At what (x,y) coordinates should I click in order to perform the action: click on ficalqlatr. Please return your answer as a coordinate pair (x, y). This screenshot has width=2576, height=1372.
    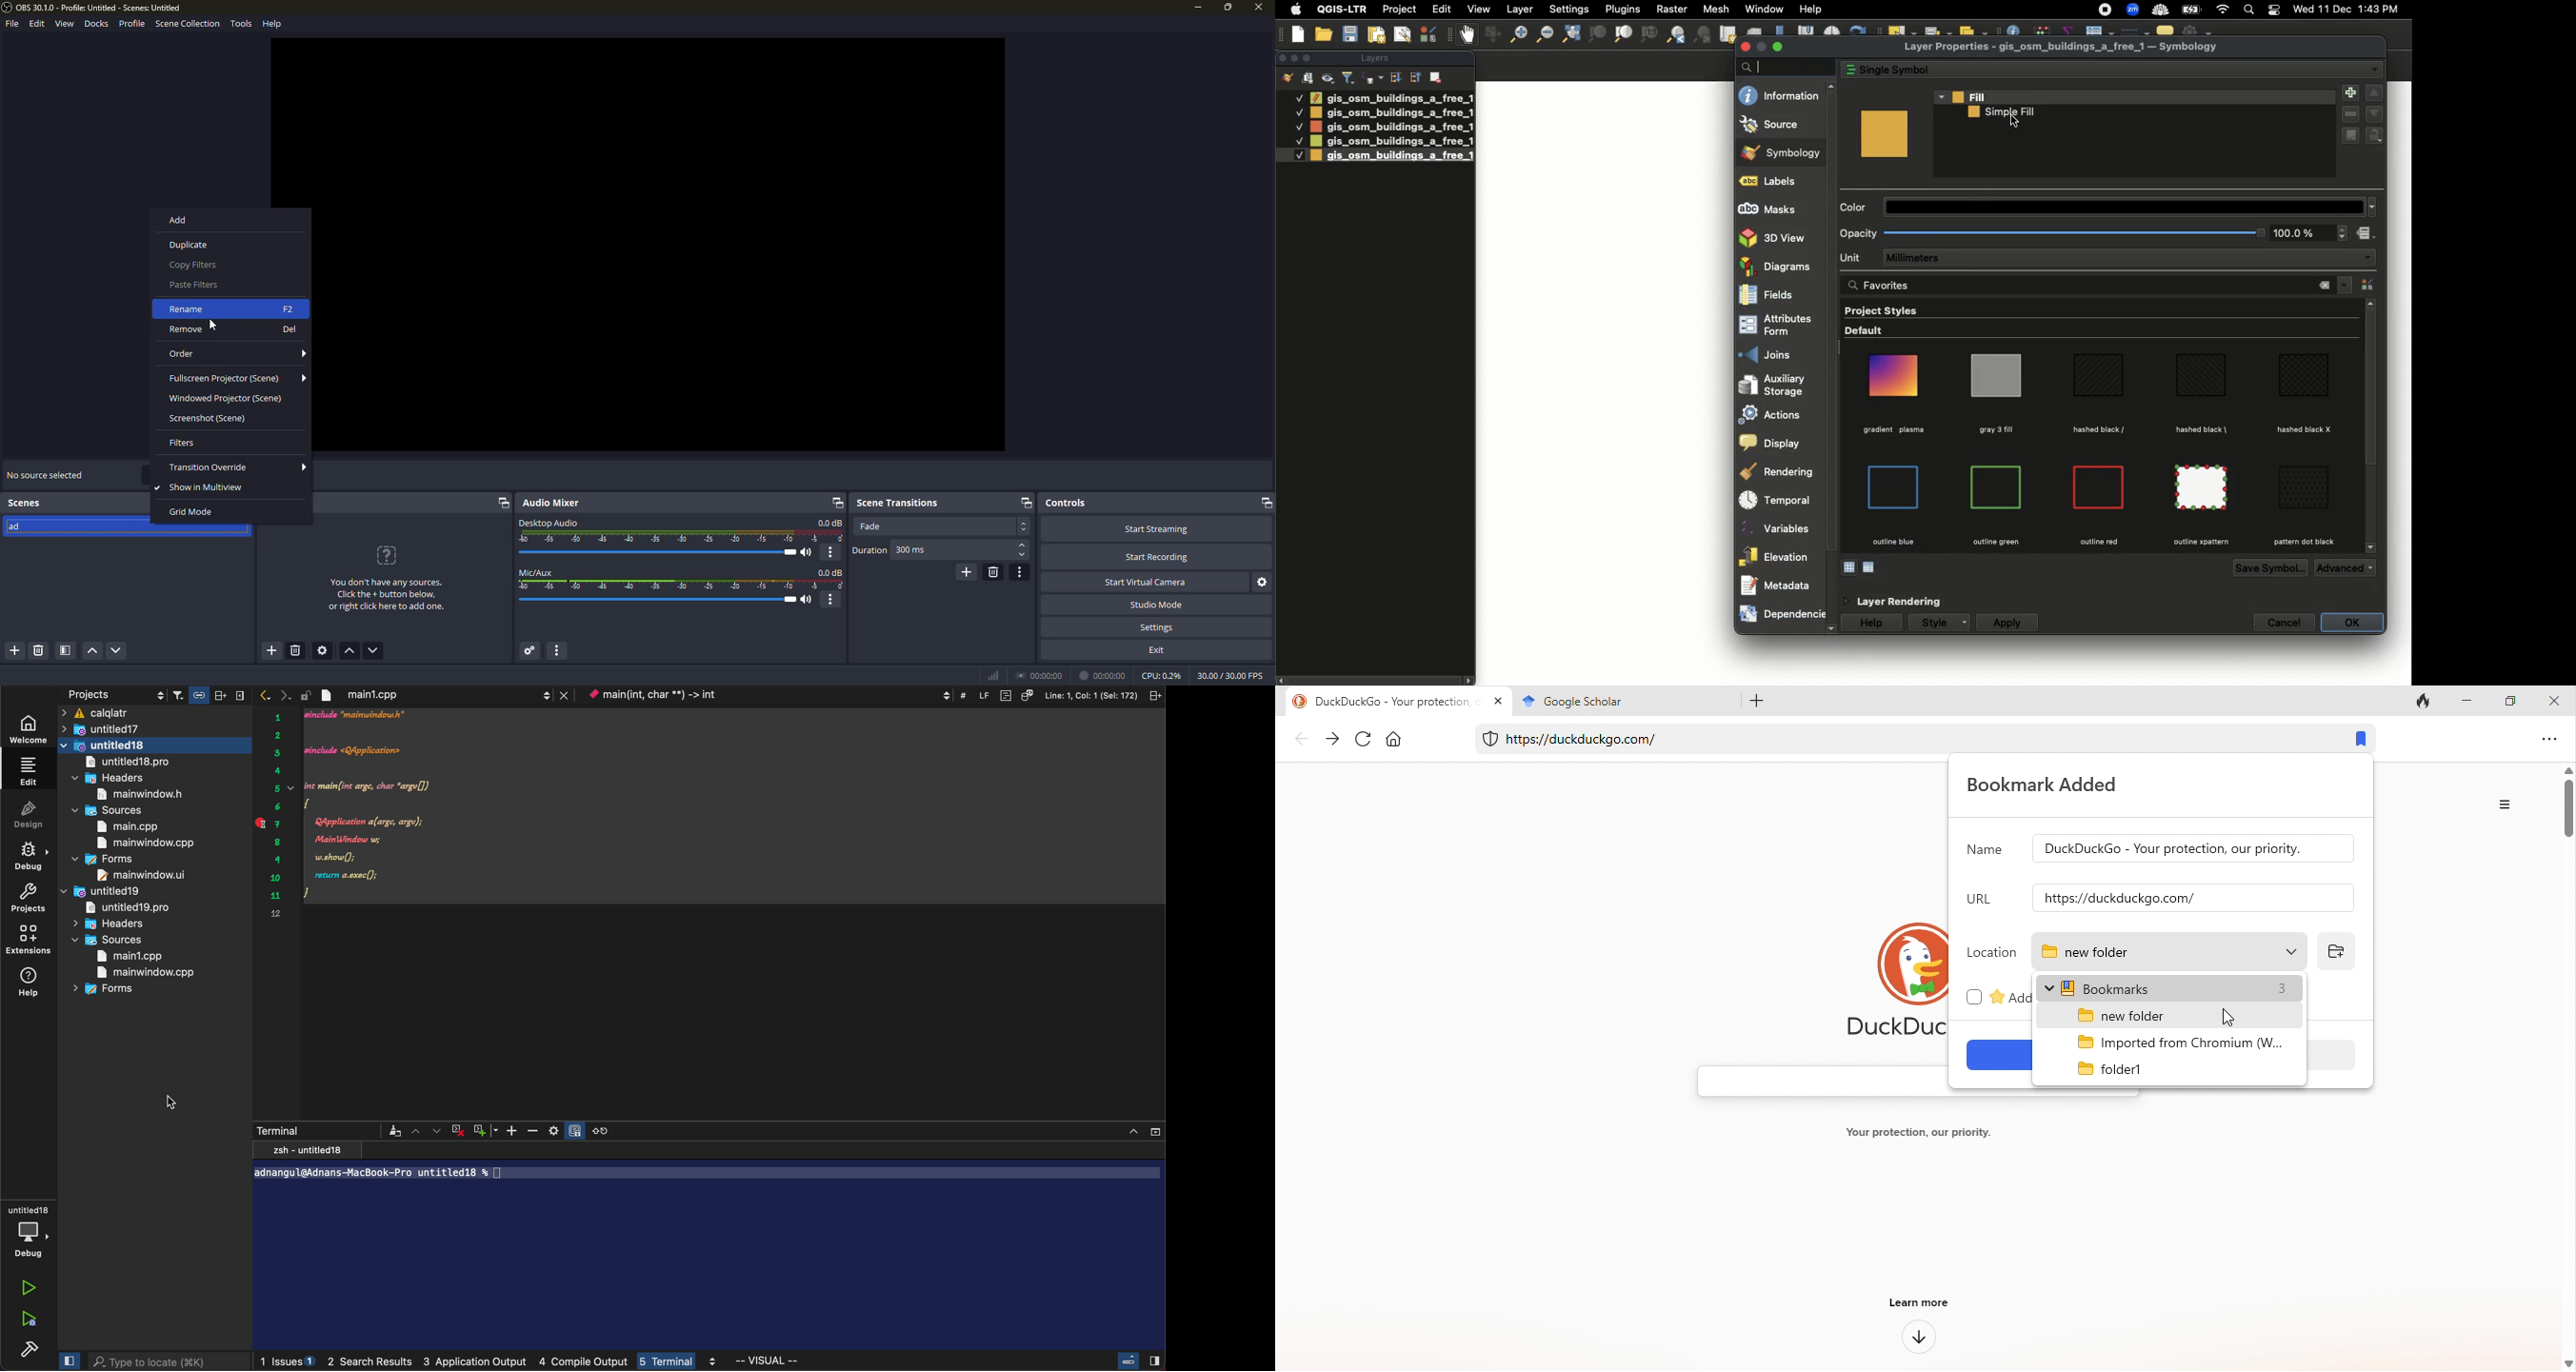
    Looking at the image, I should click on (153, 713).